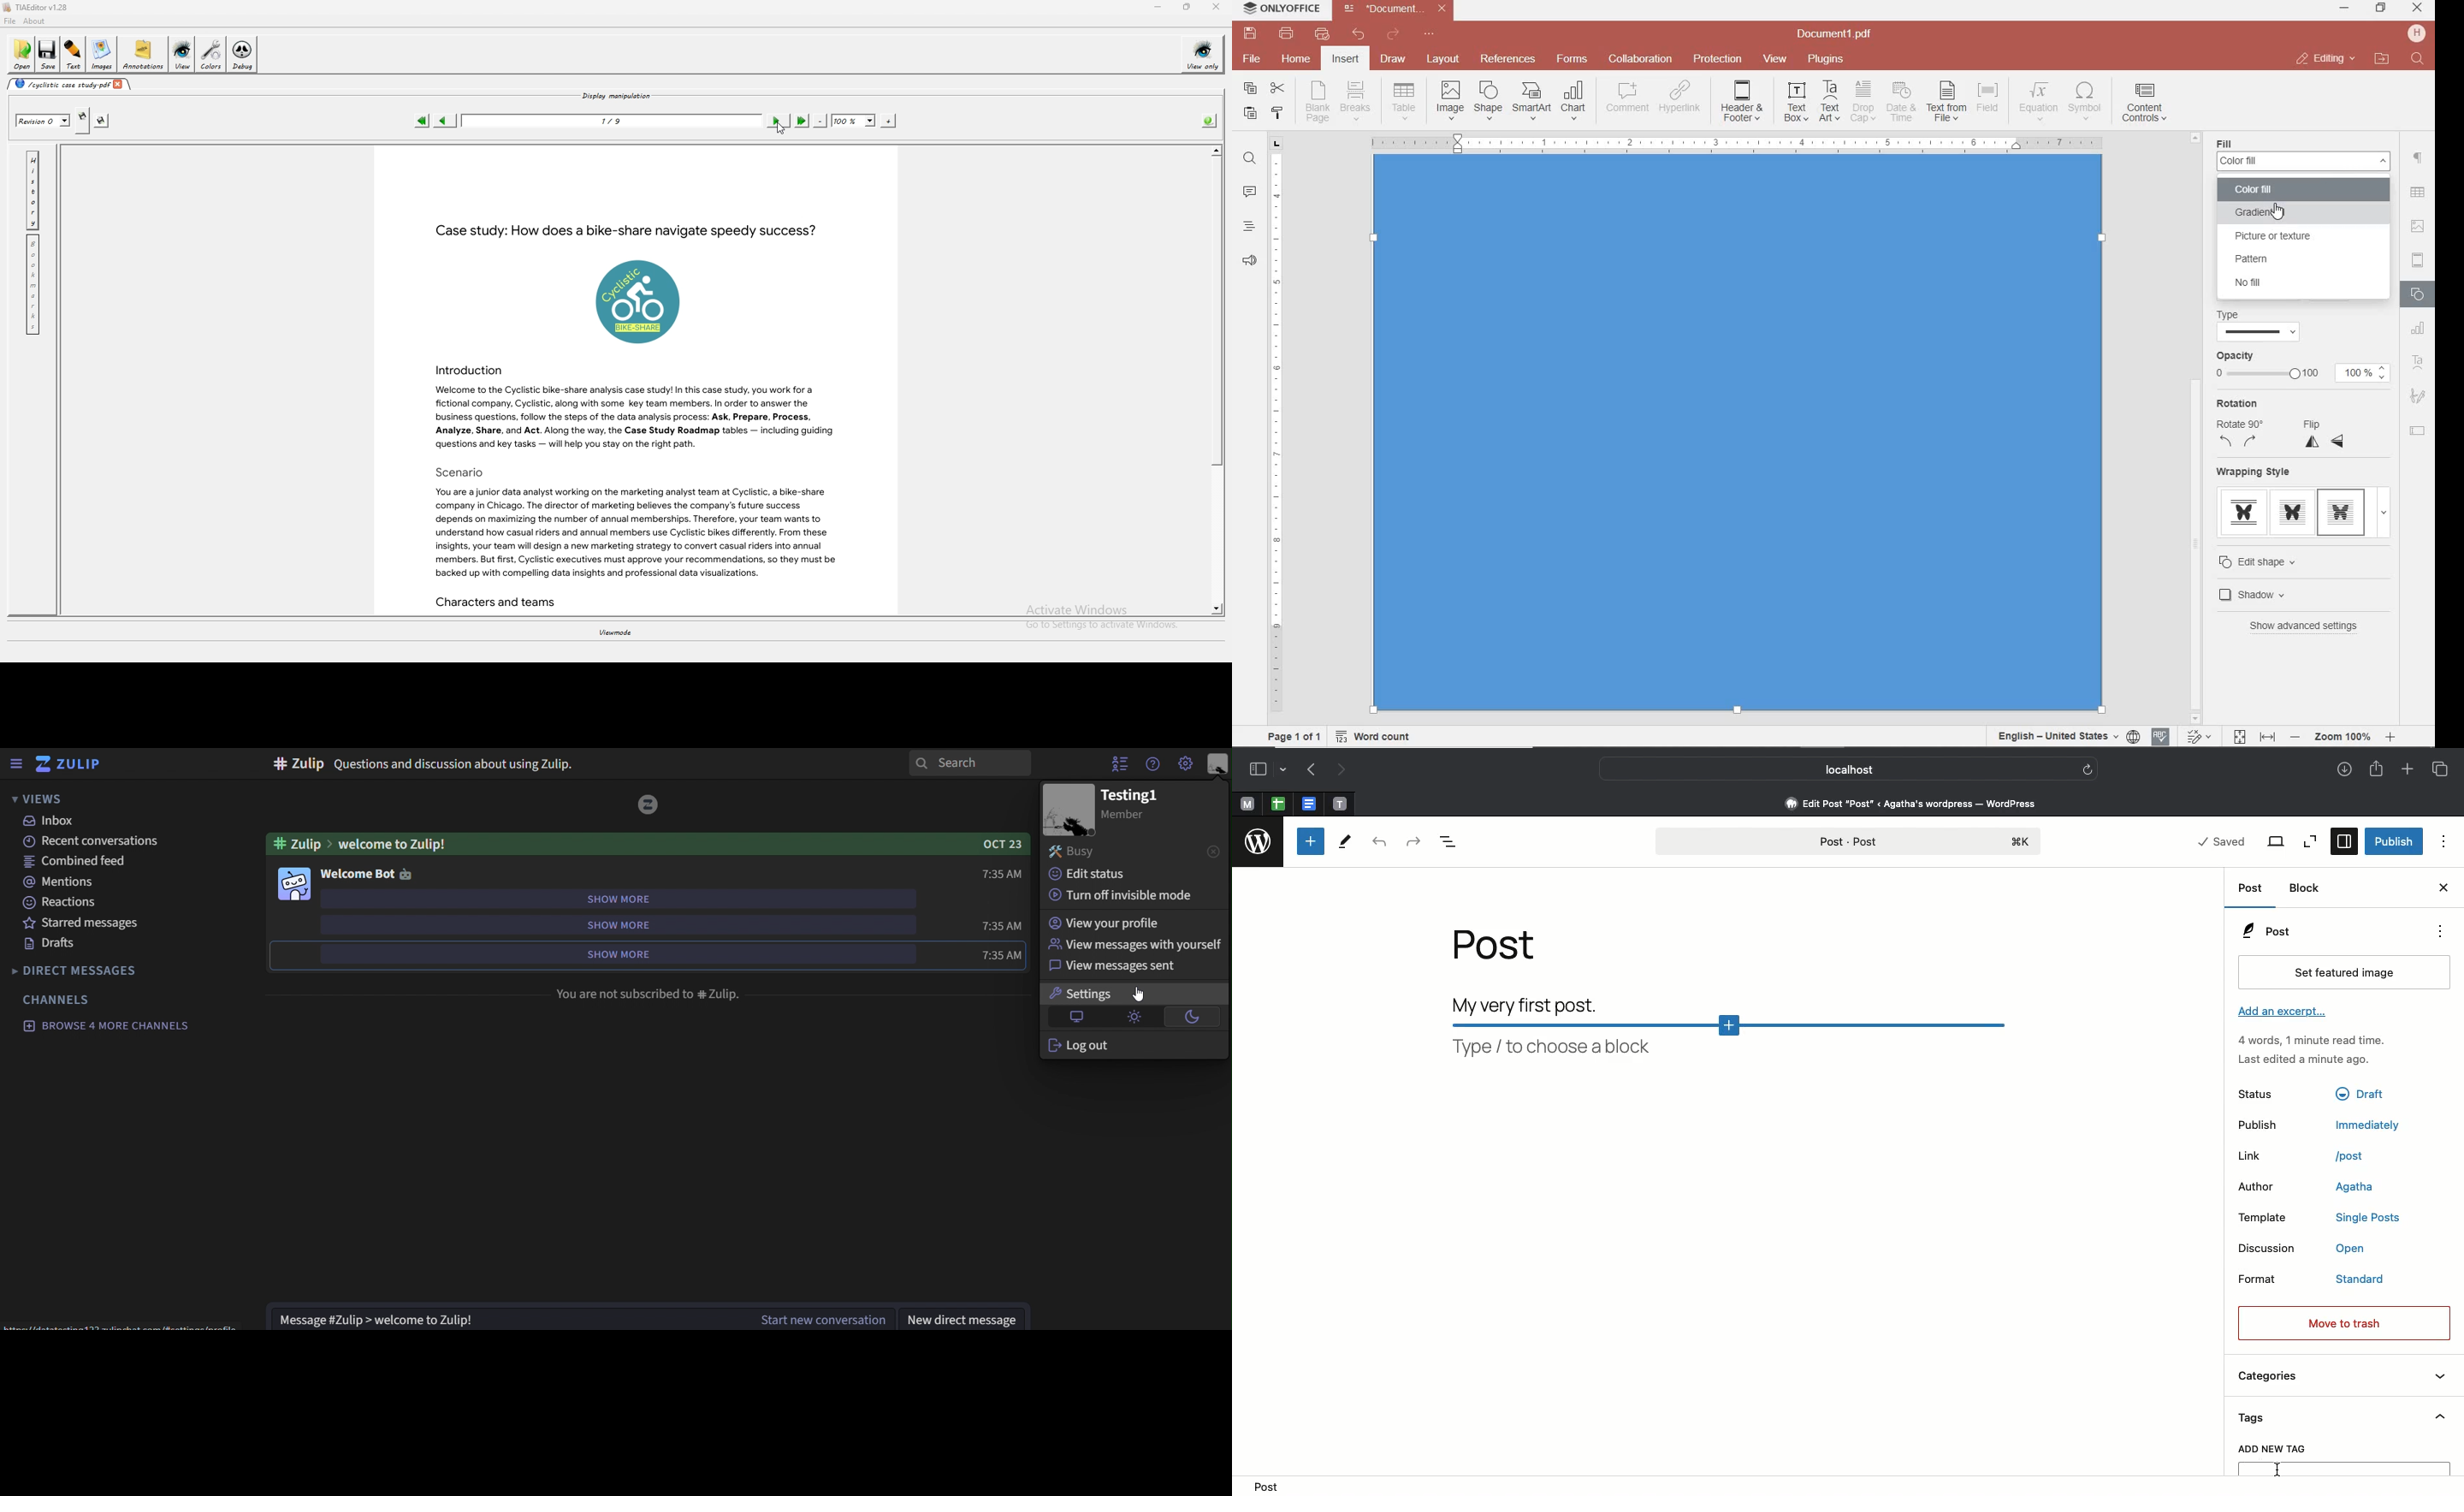  What do you see at coordinates (1450, 100) in the screenshot?
I see `INSERT IMAGES` at bounding box center [1450, 100].